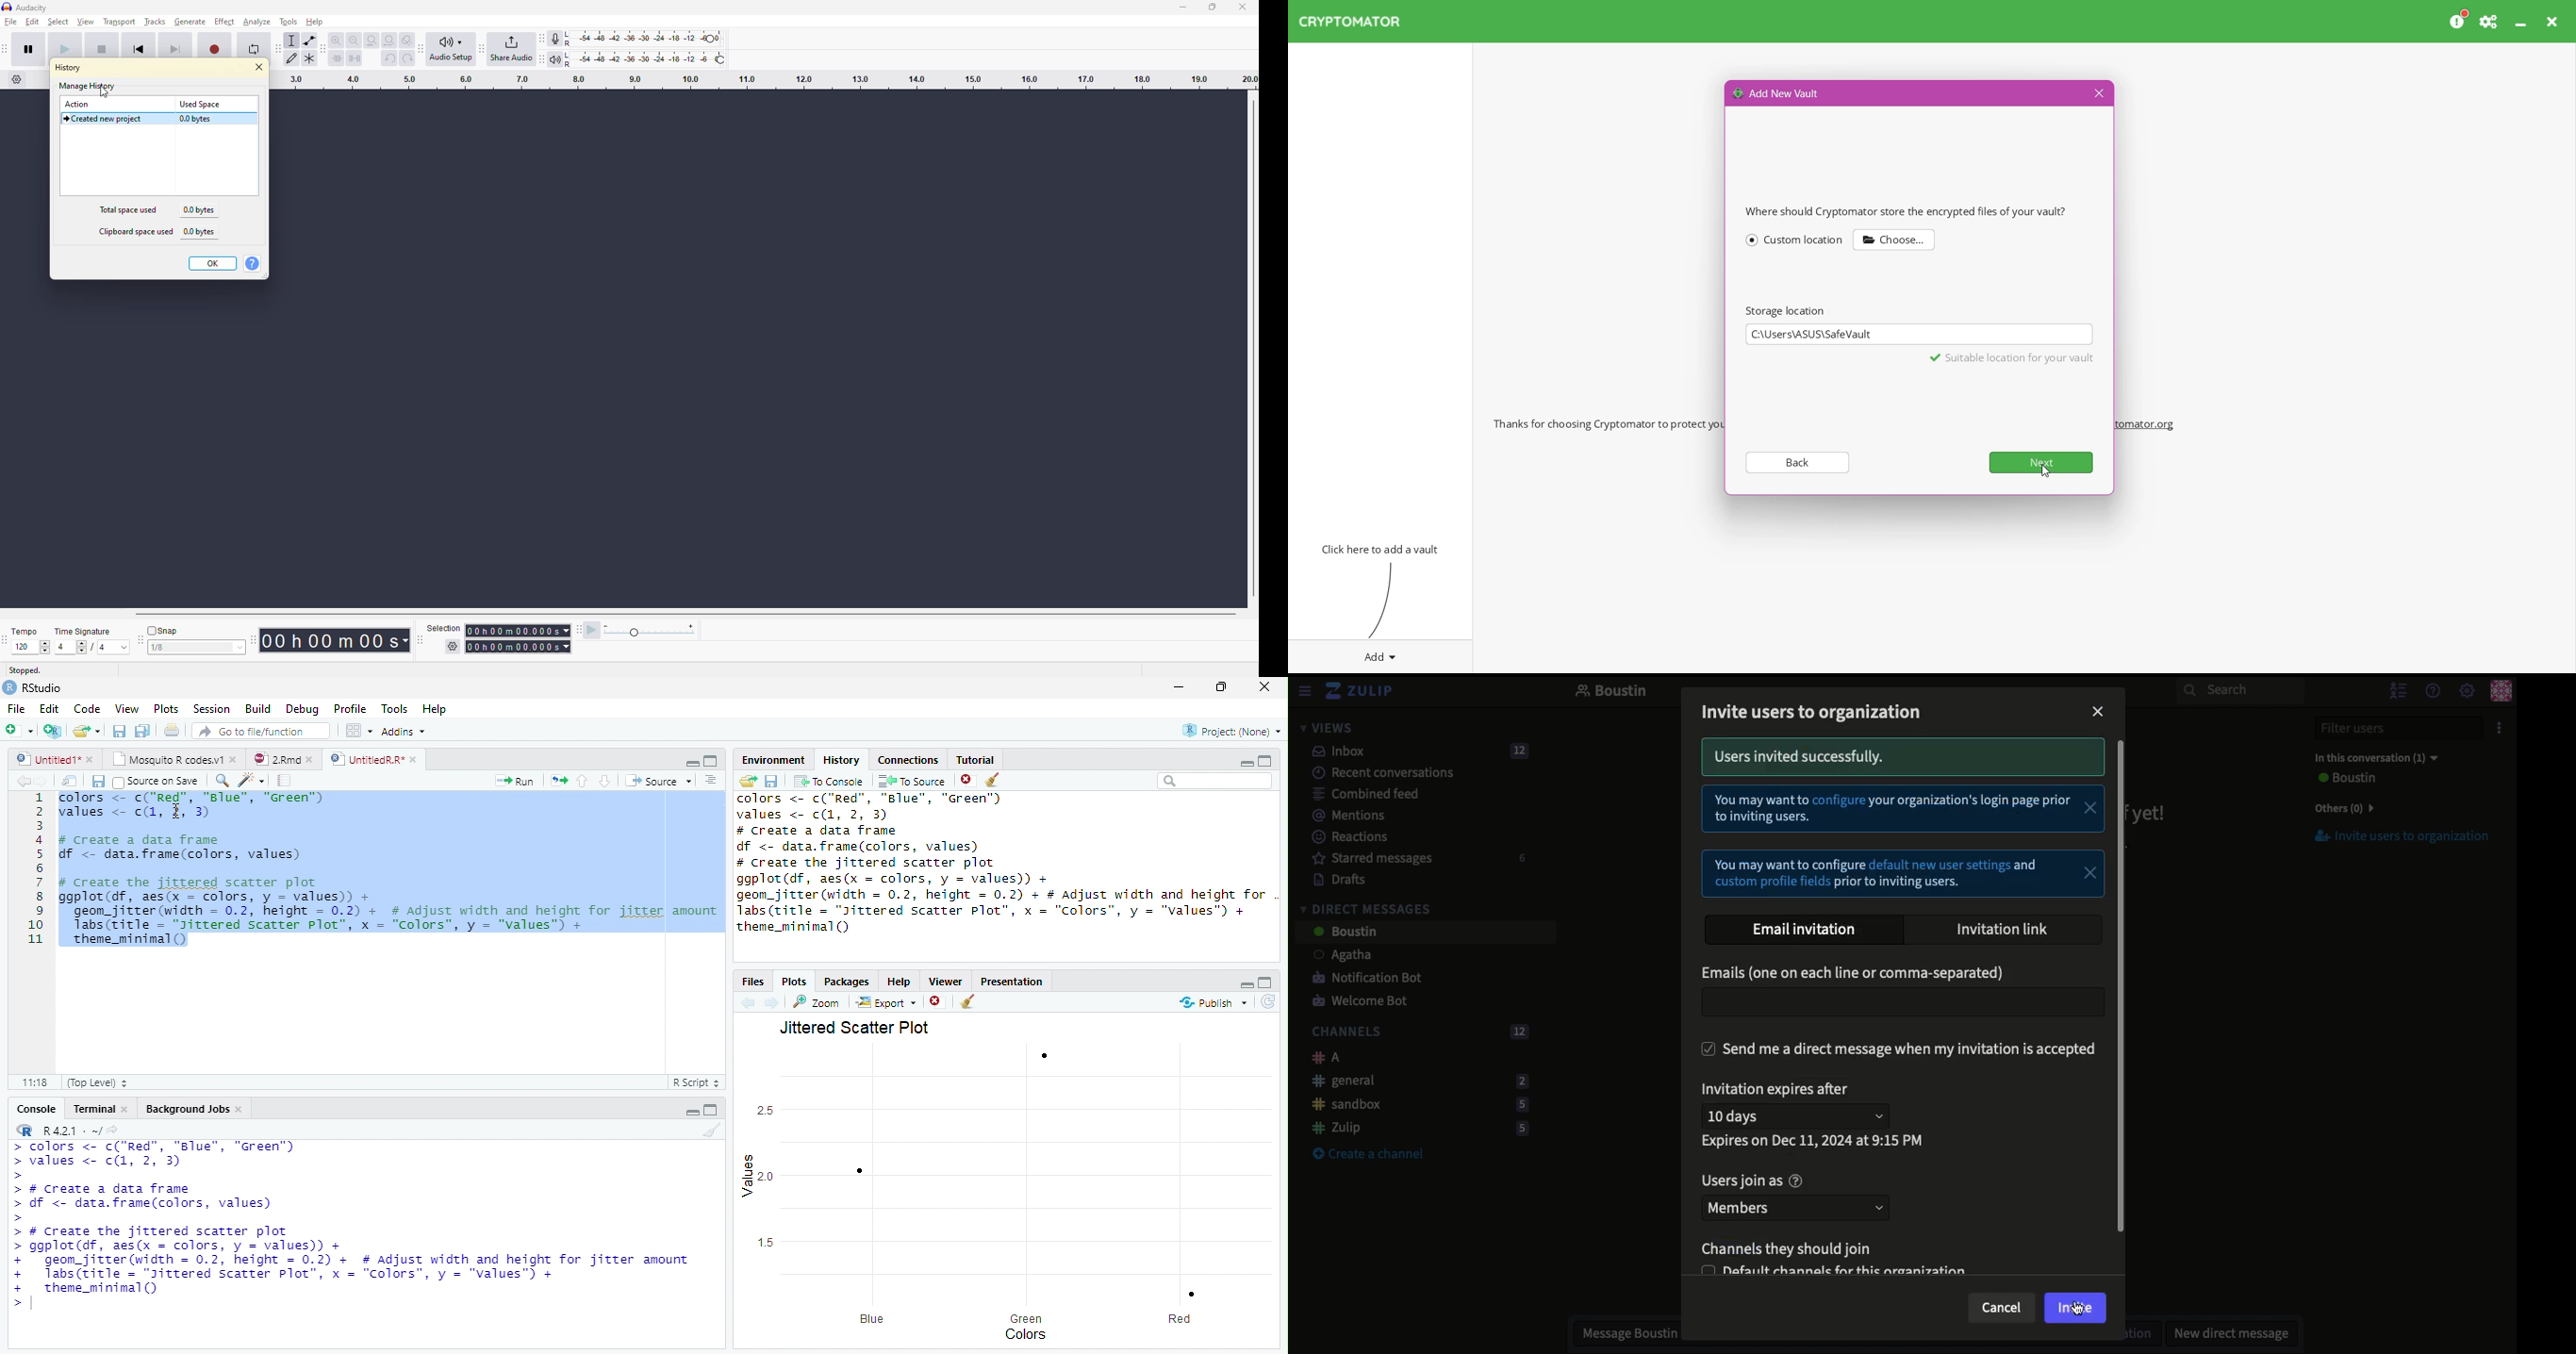 This screenshot has width=2576, height=1372. Describe the element at coordinates (1356, 21) in the screenshot. I see `CRYPTOMATOR Application Name` at that location.